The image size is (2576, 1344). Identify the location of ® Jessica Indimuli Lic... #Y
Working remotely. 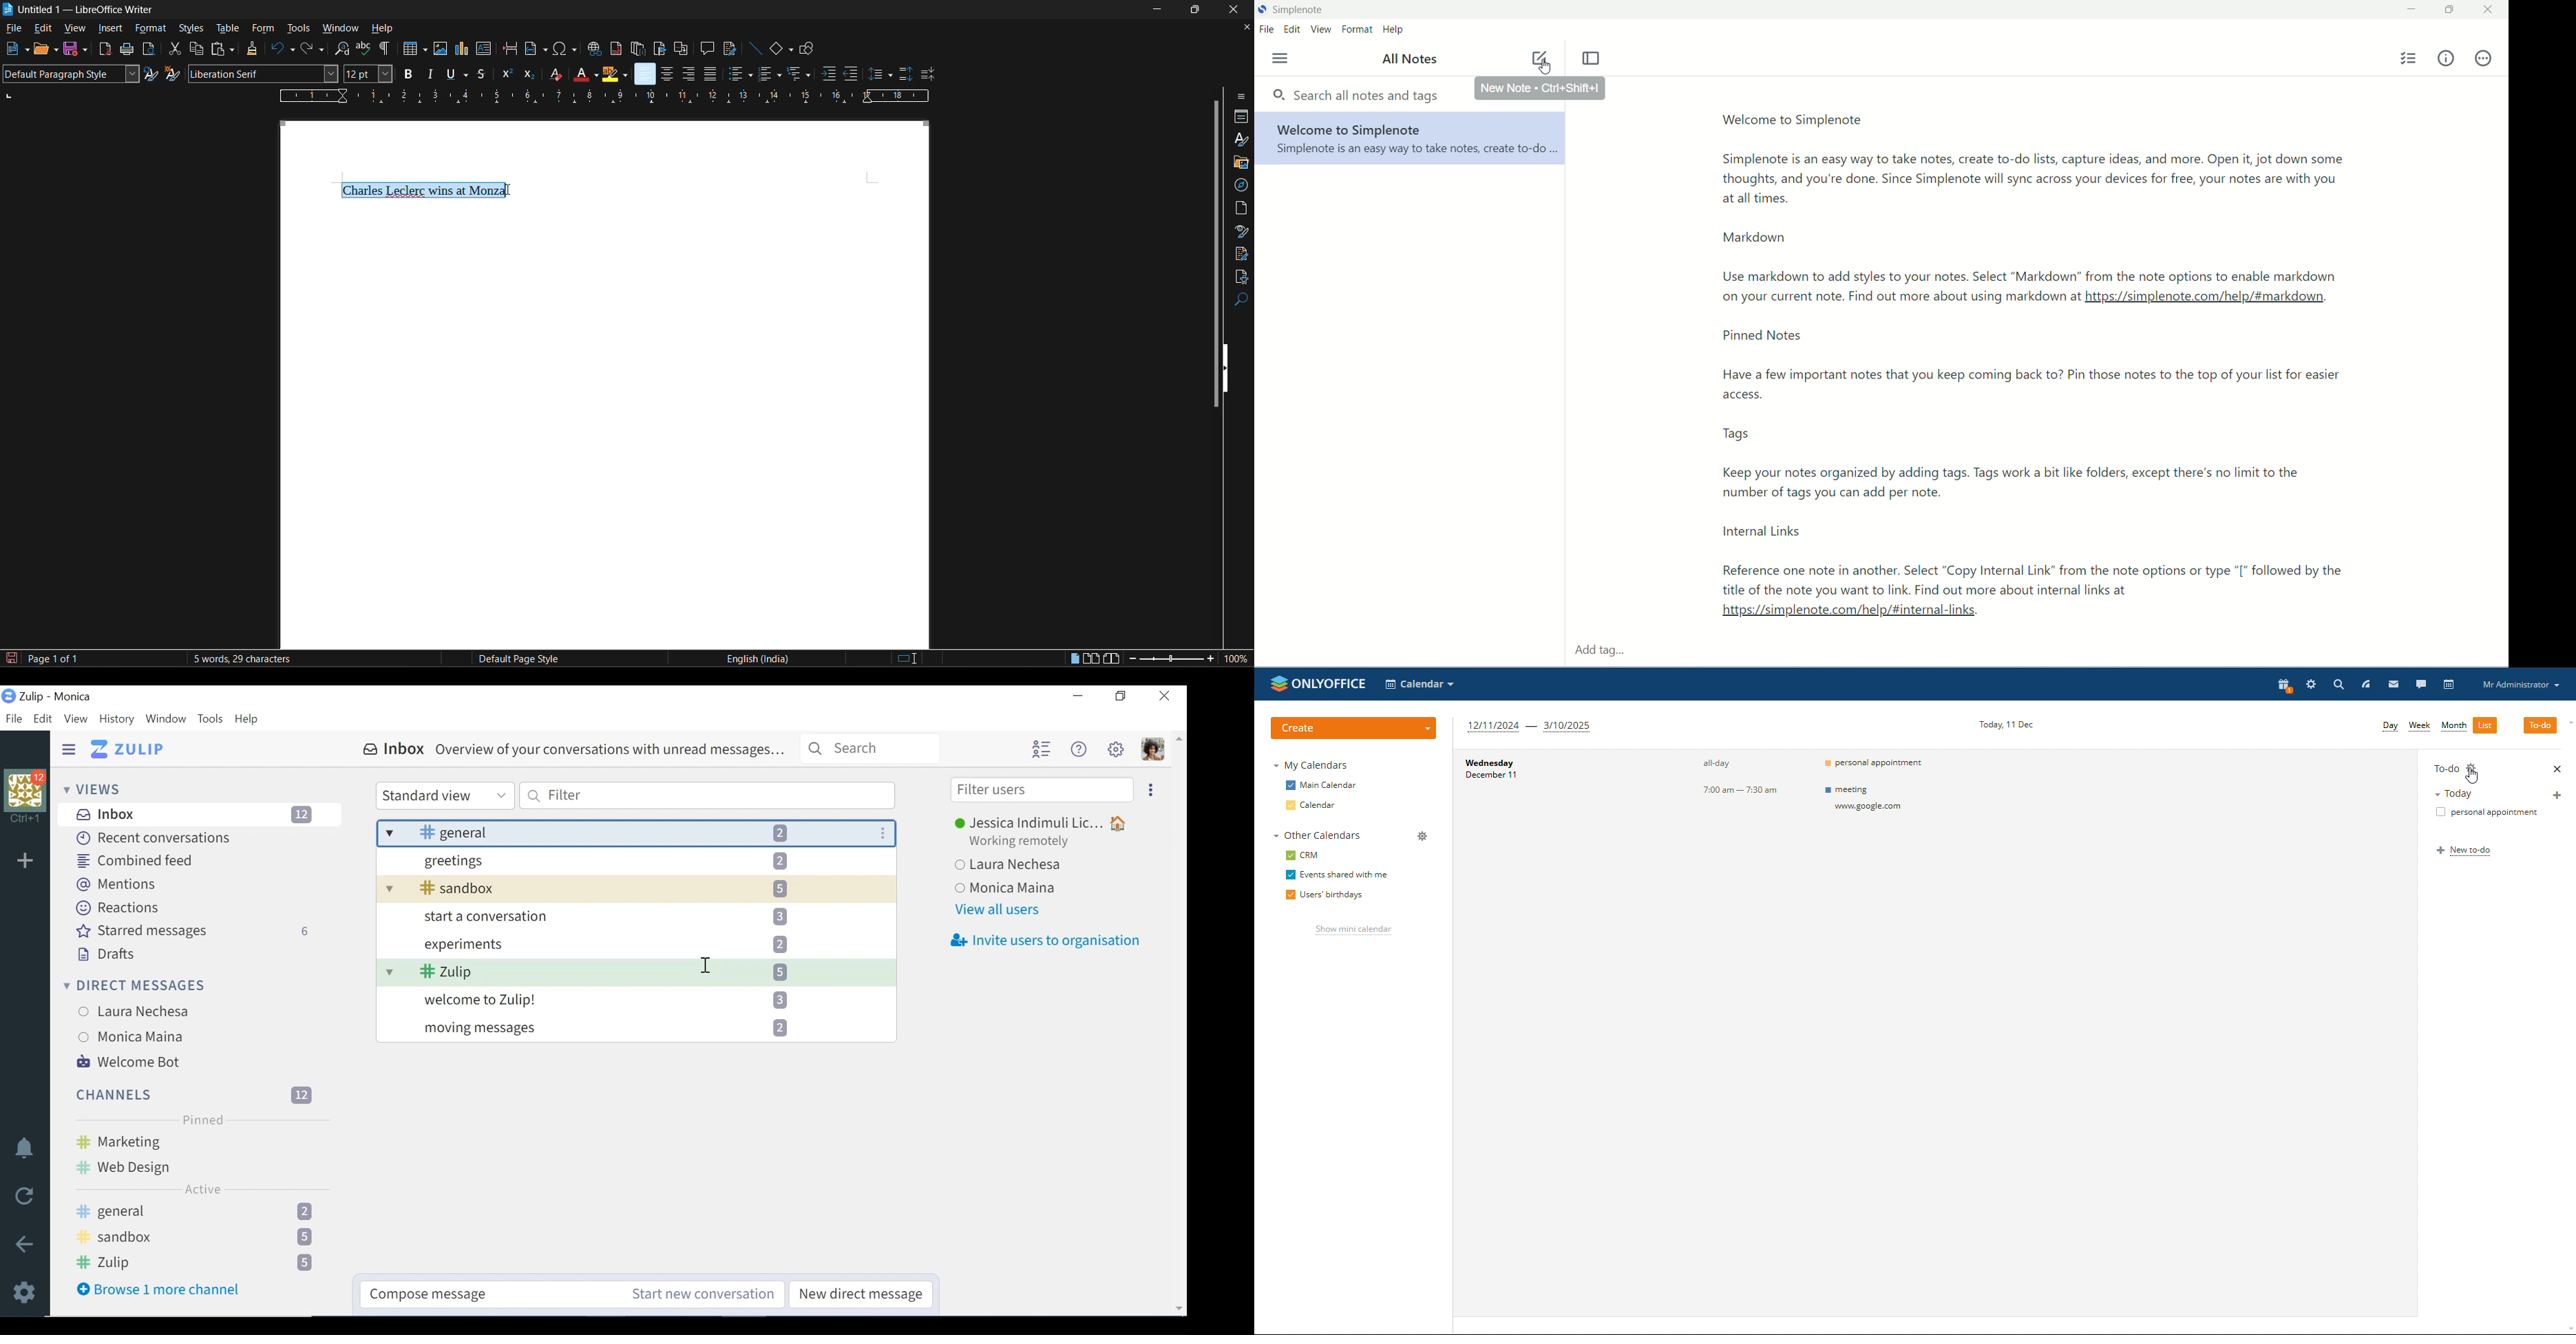
(1042, 830).